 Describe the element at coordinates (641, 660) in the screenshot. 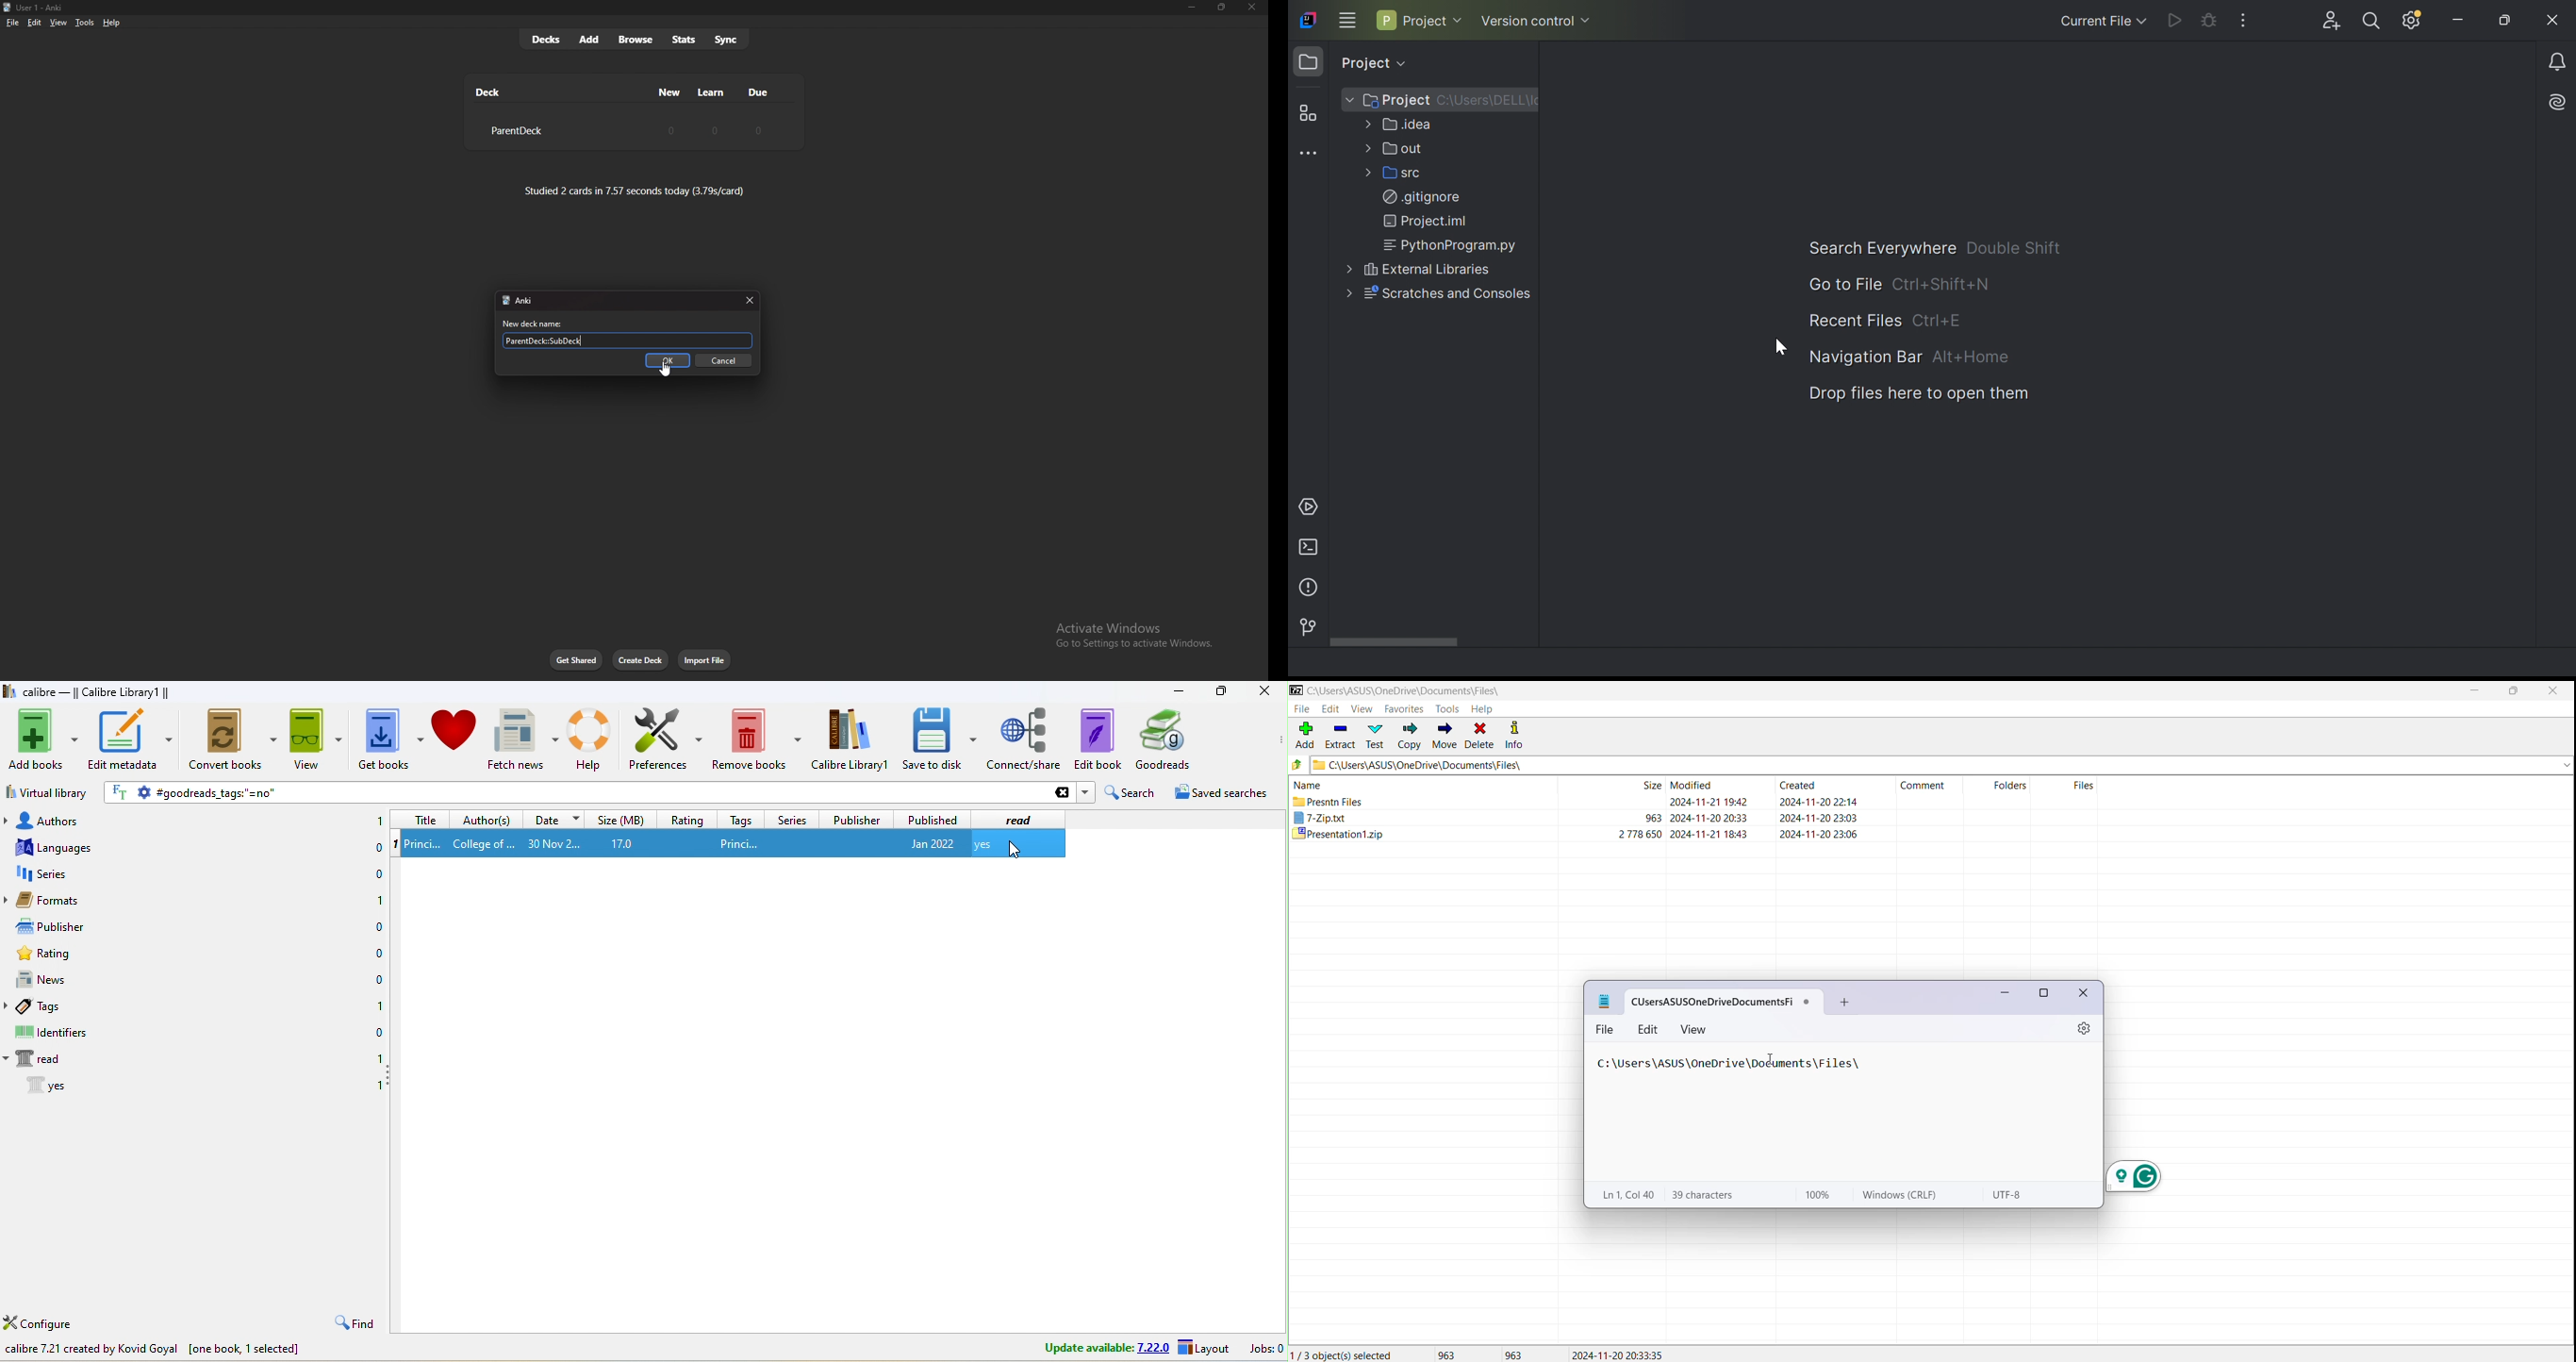

I see `create deck` at that location.